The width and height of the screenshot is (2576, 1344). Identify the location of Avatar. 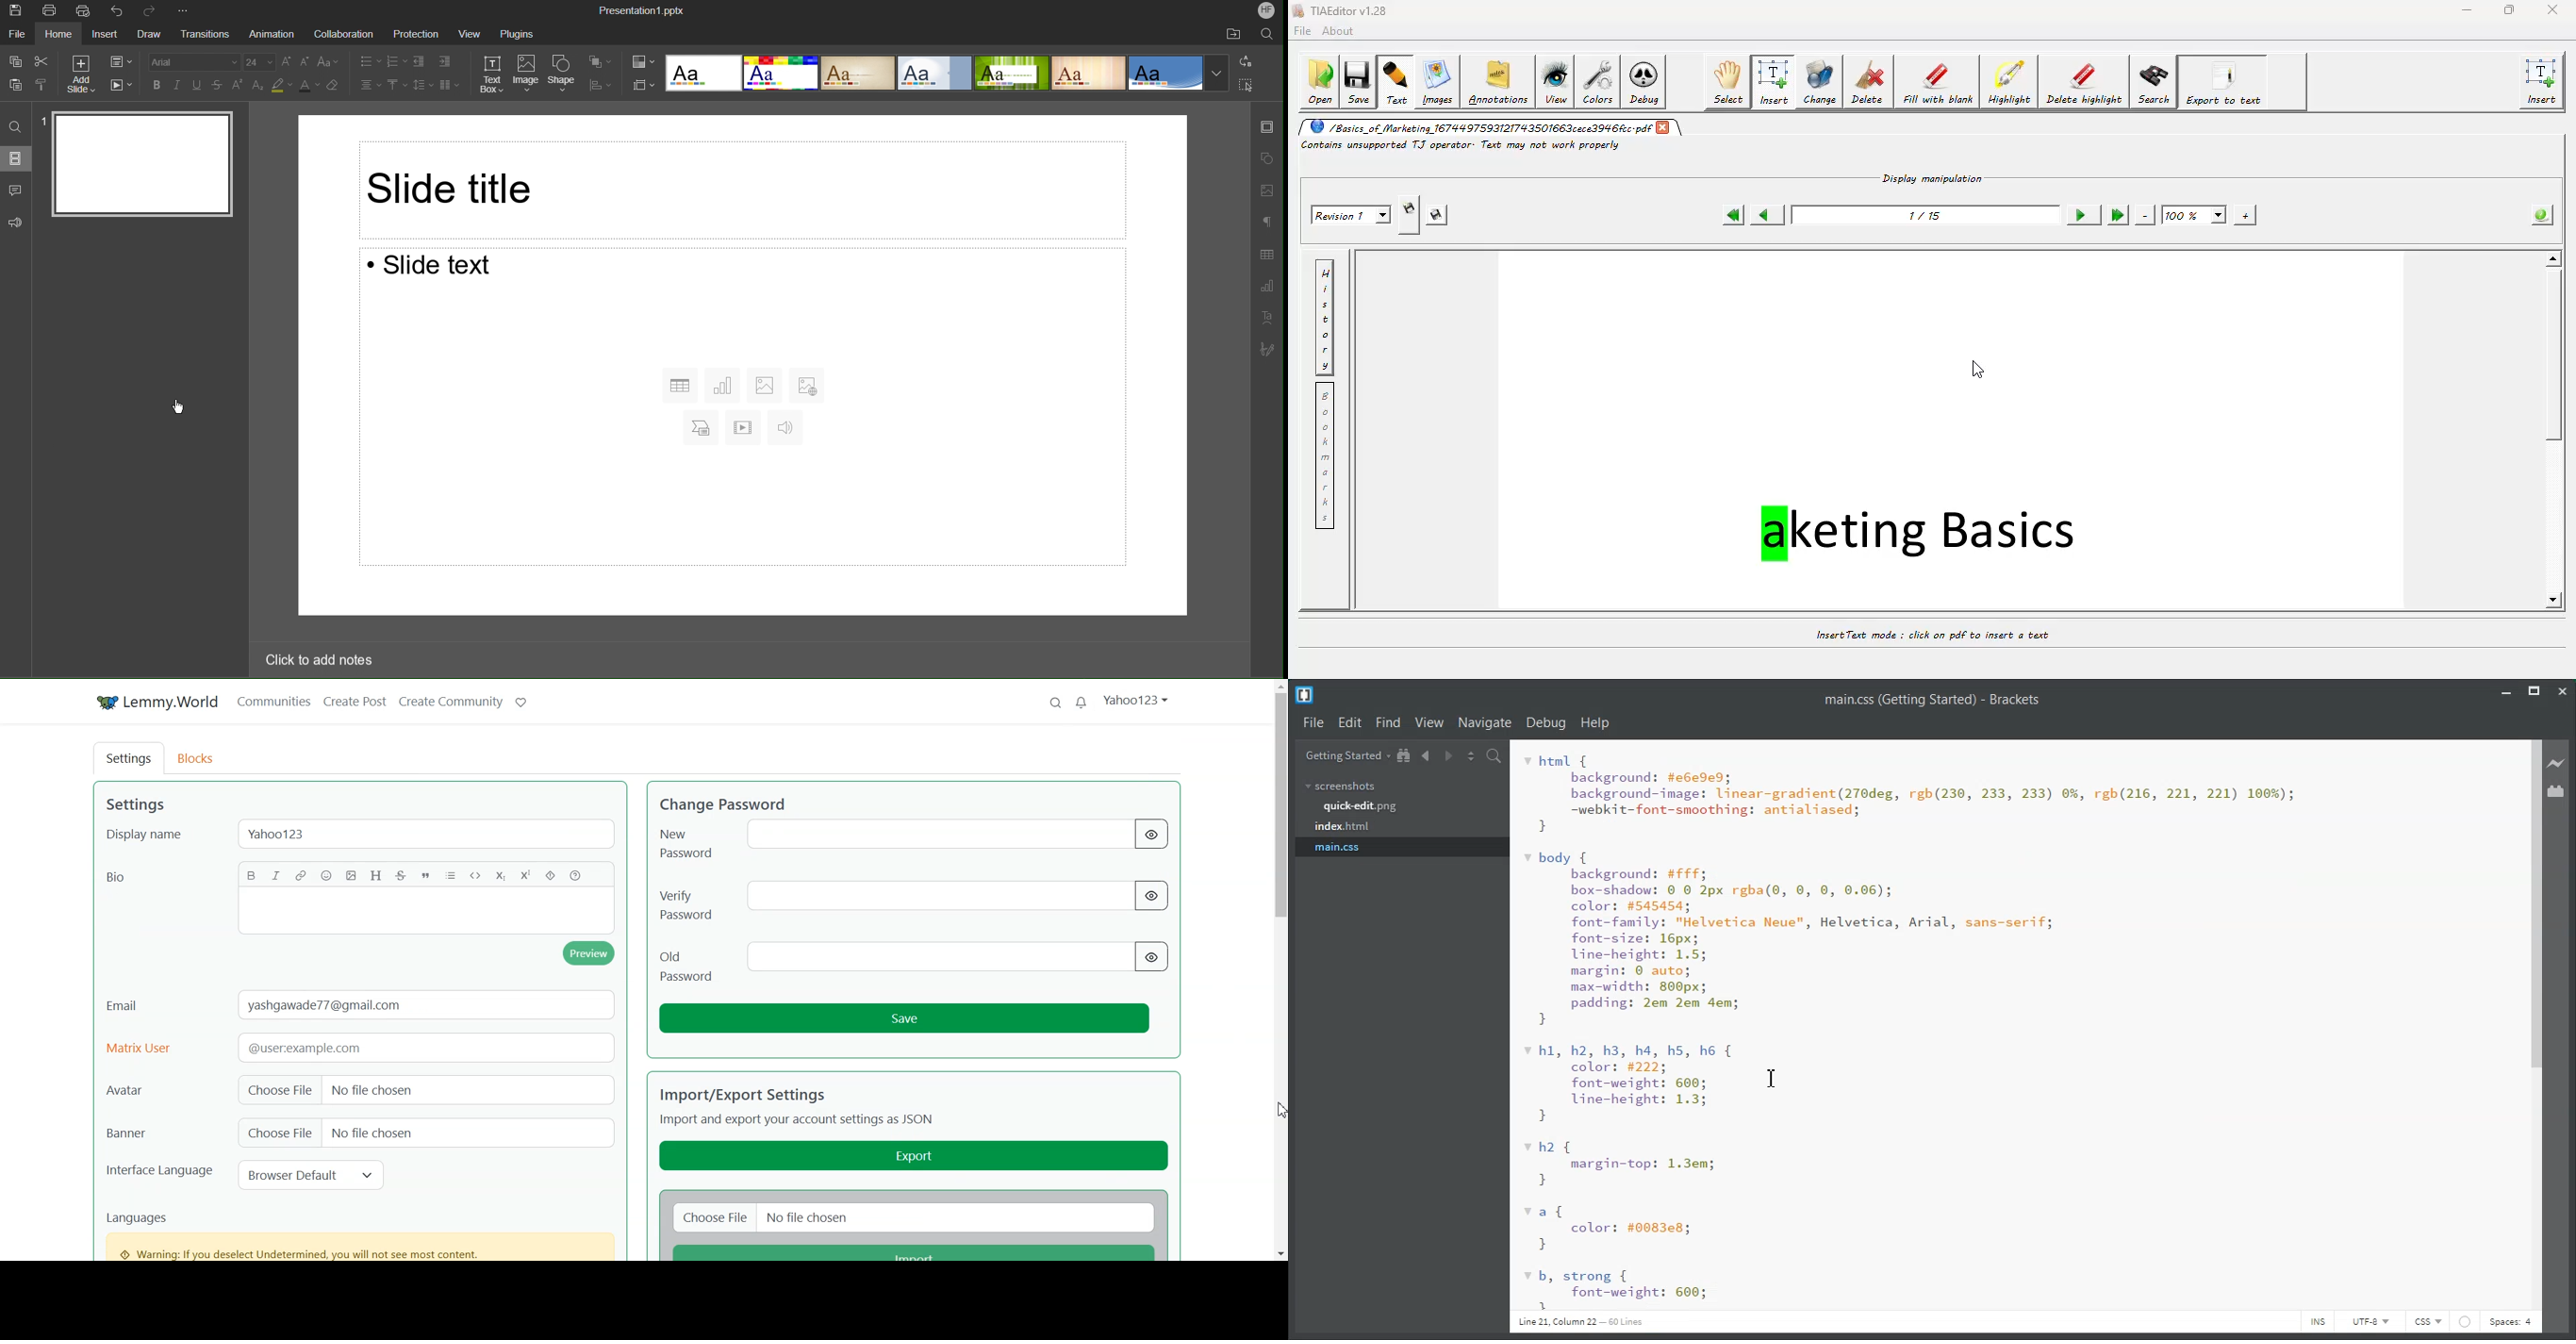
(159, 1090).